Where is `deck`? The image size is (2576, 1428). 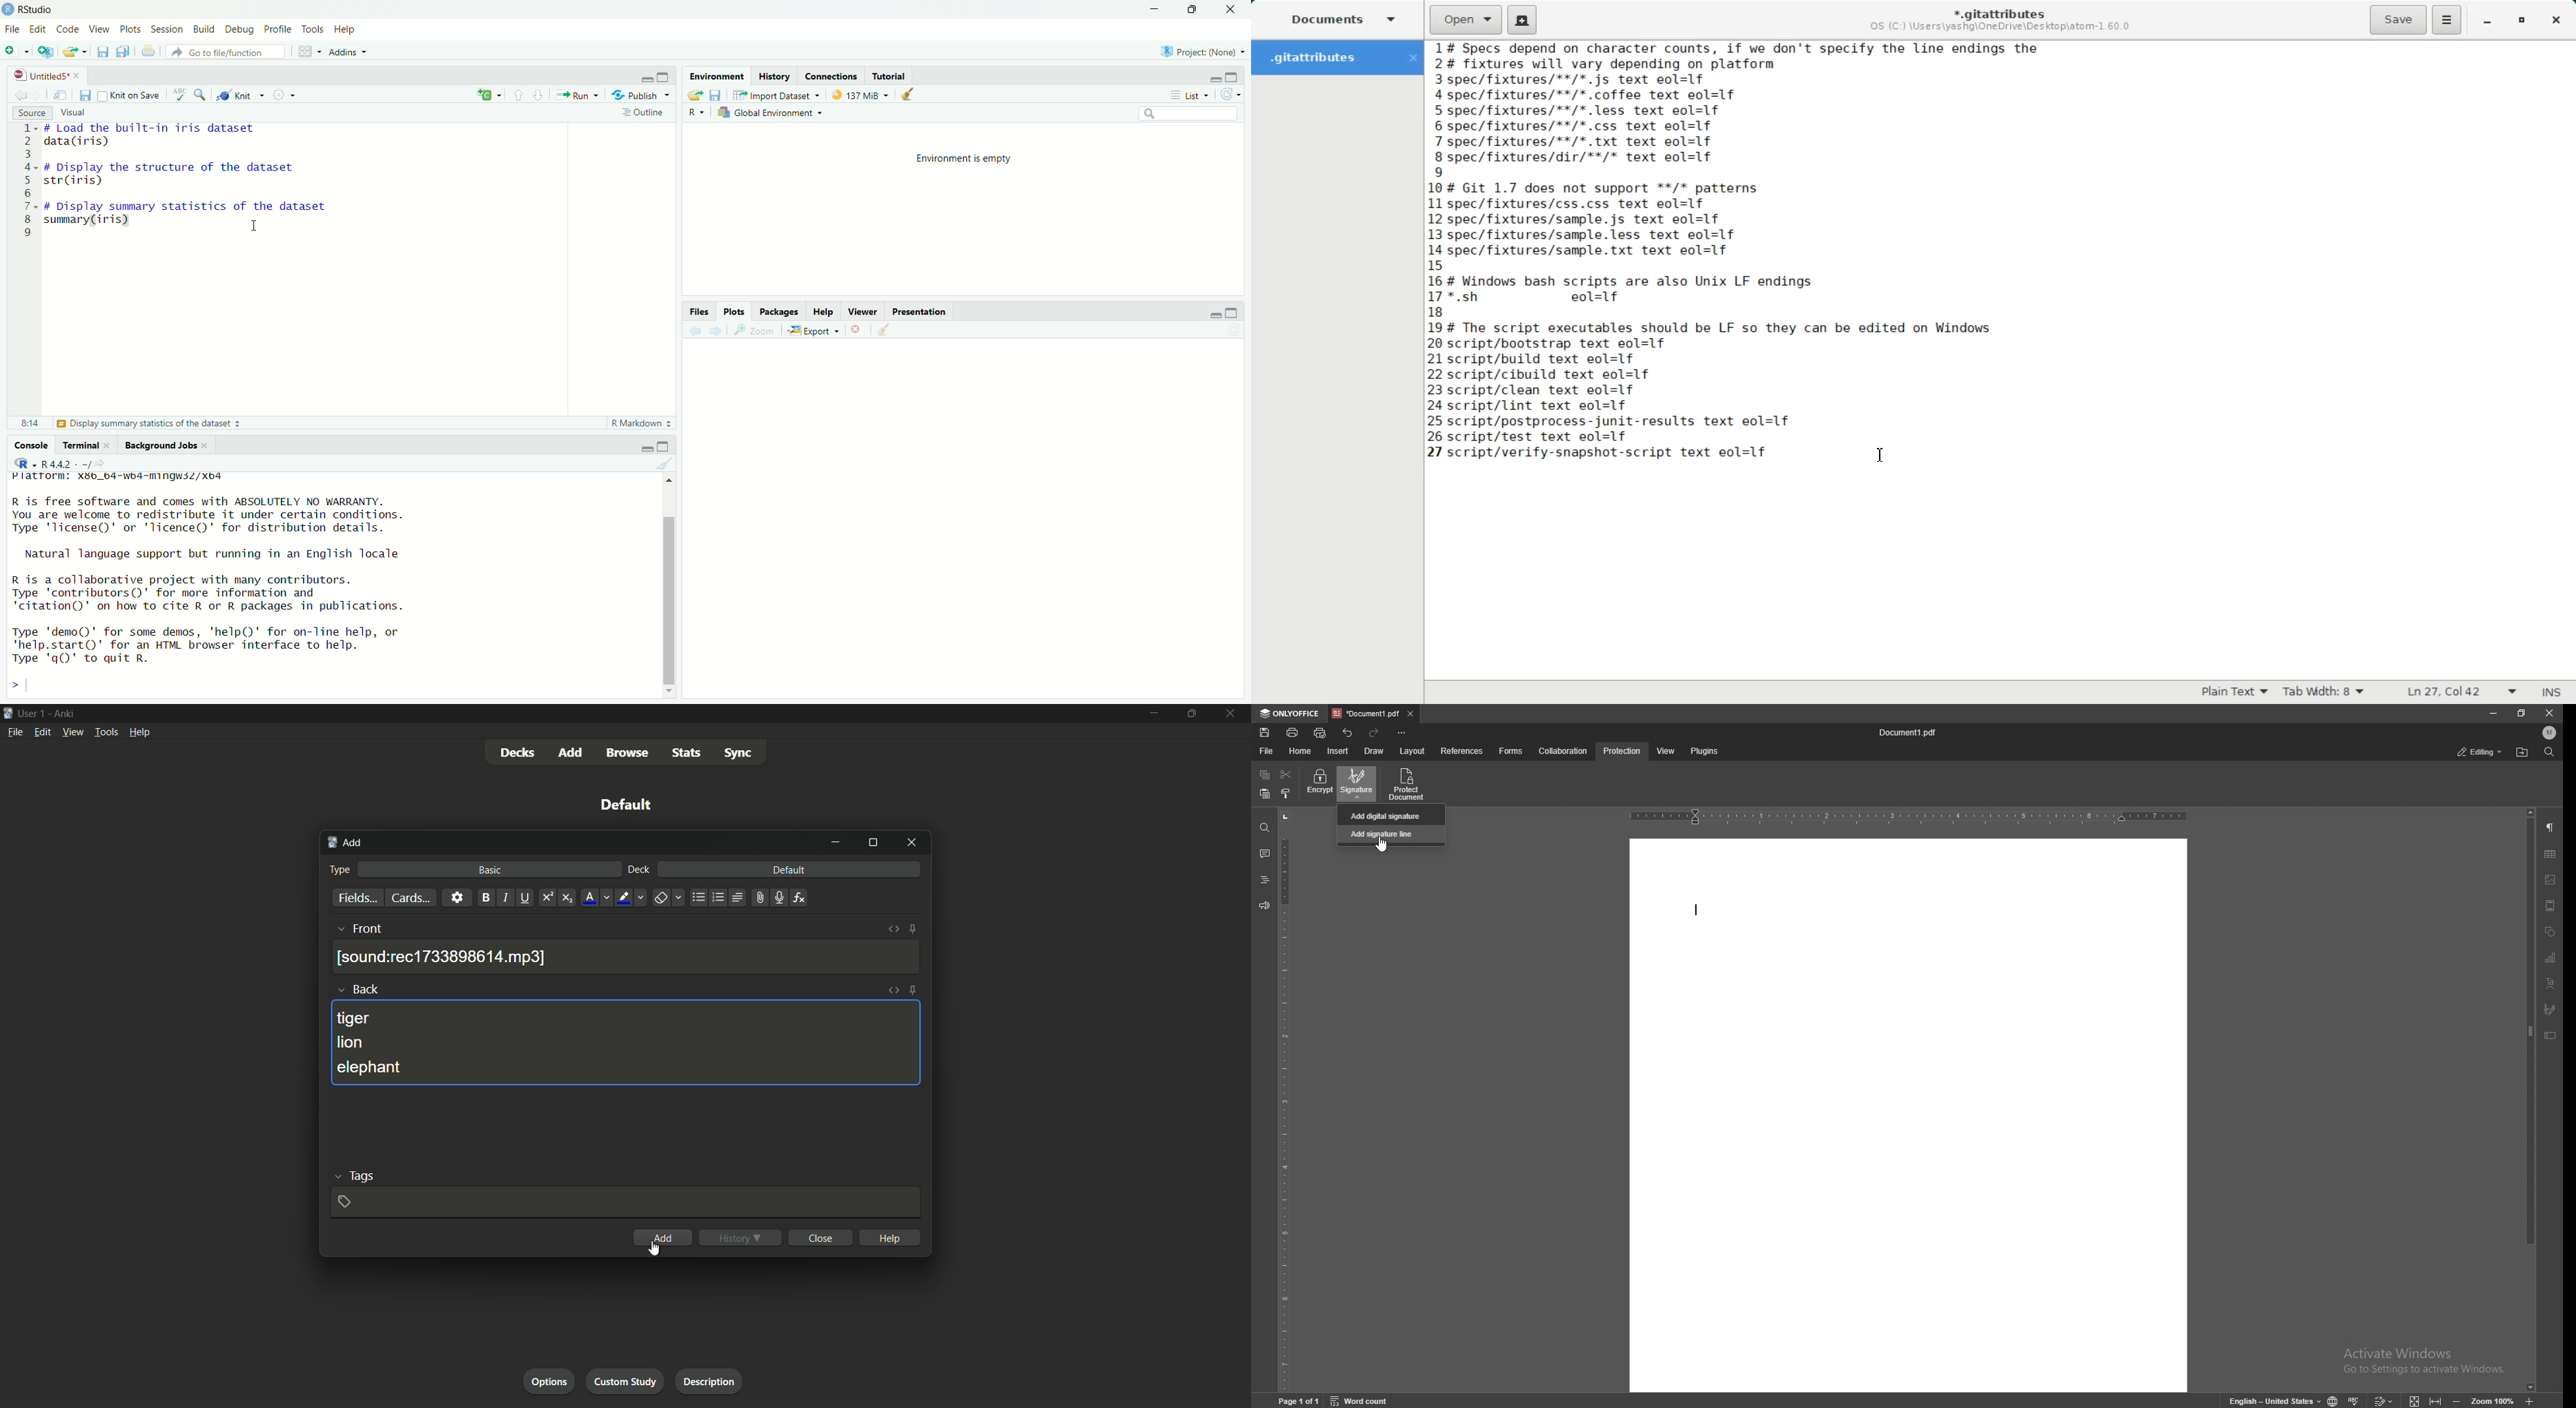
deck is located at coordinates (638, 870).